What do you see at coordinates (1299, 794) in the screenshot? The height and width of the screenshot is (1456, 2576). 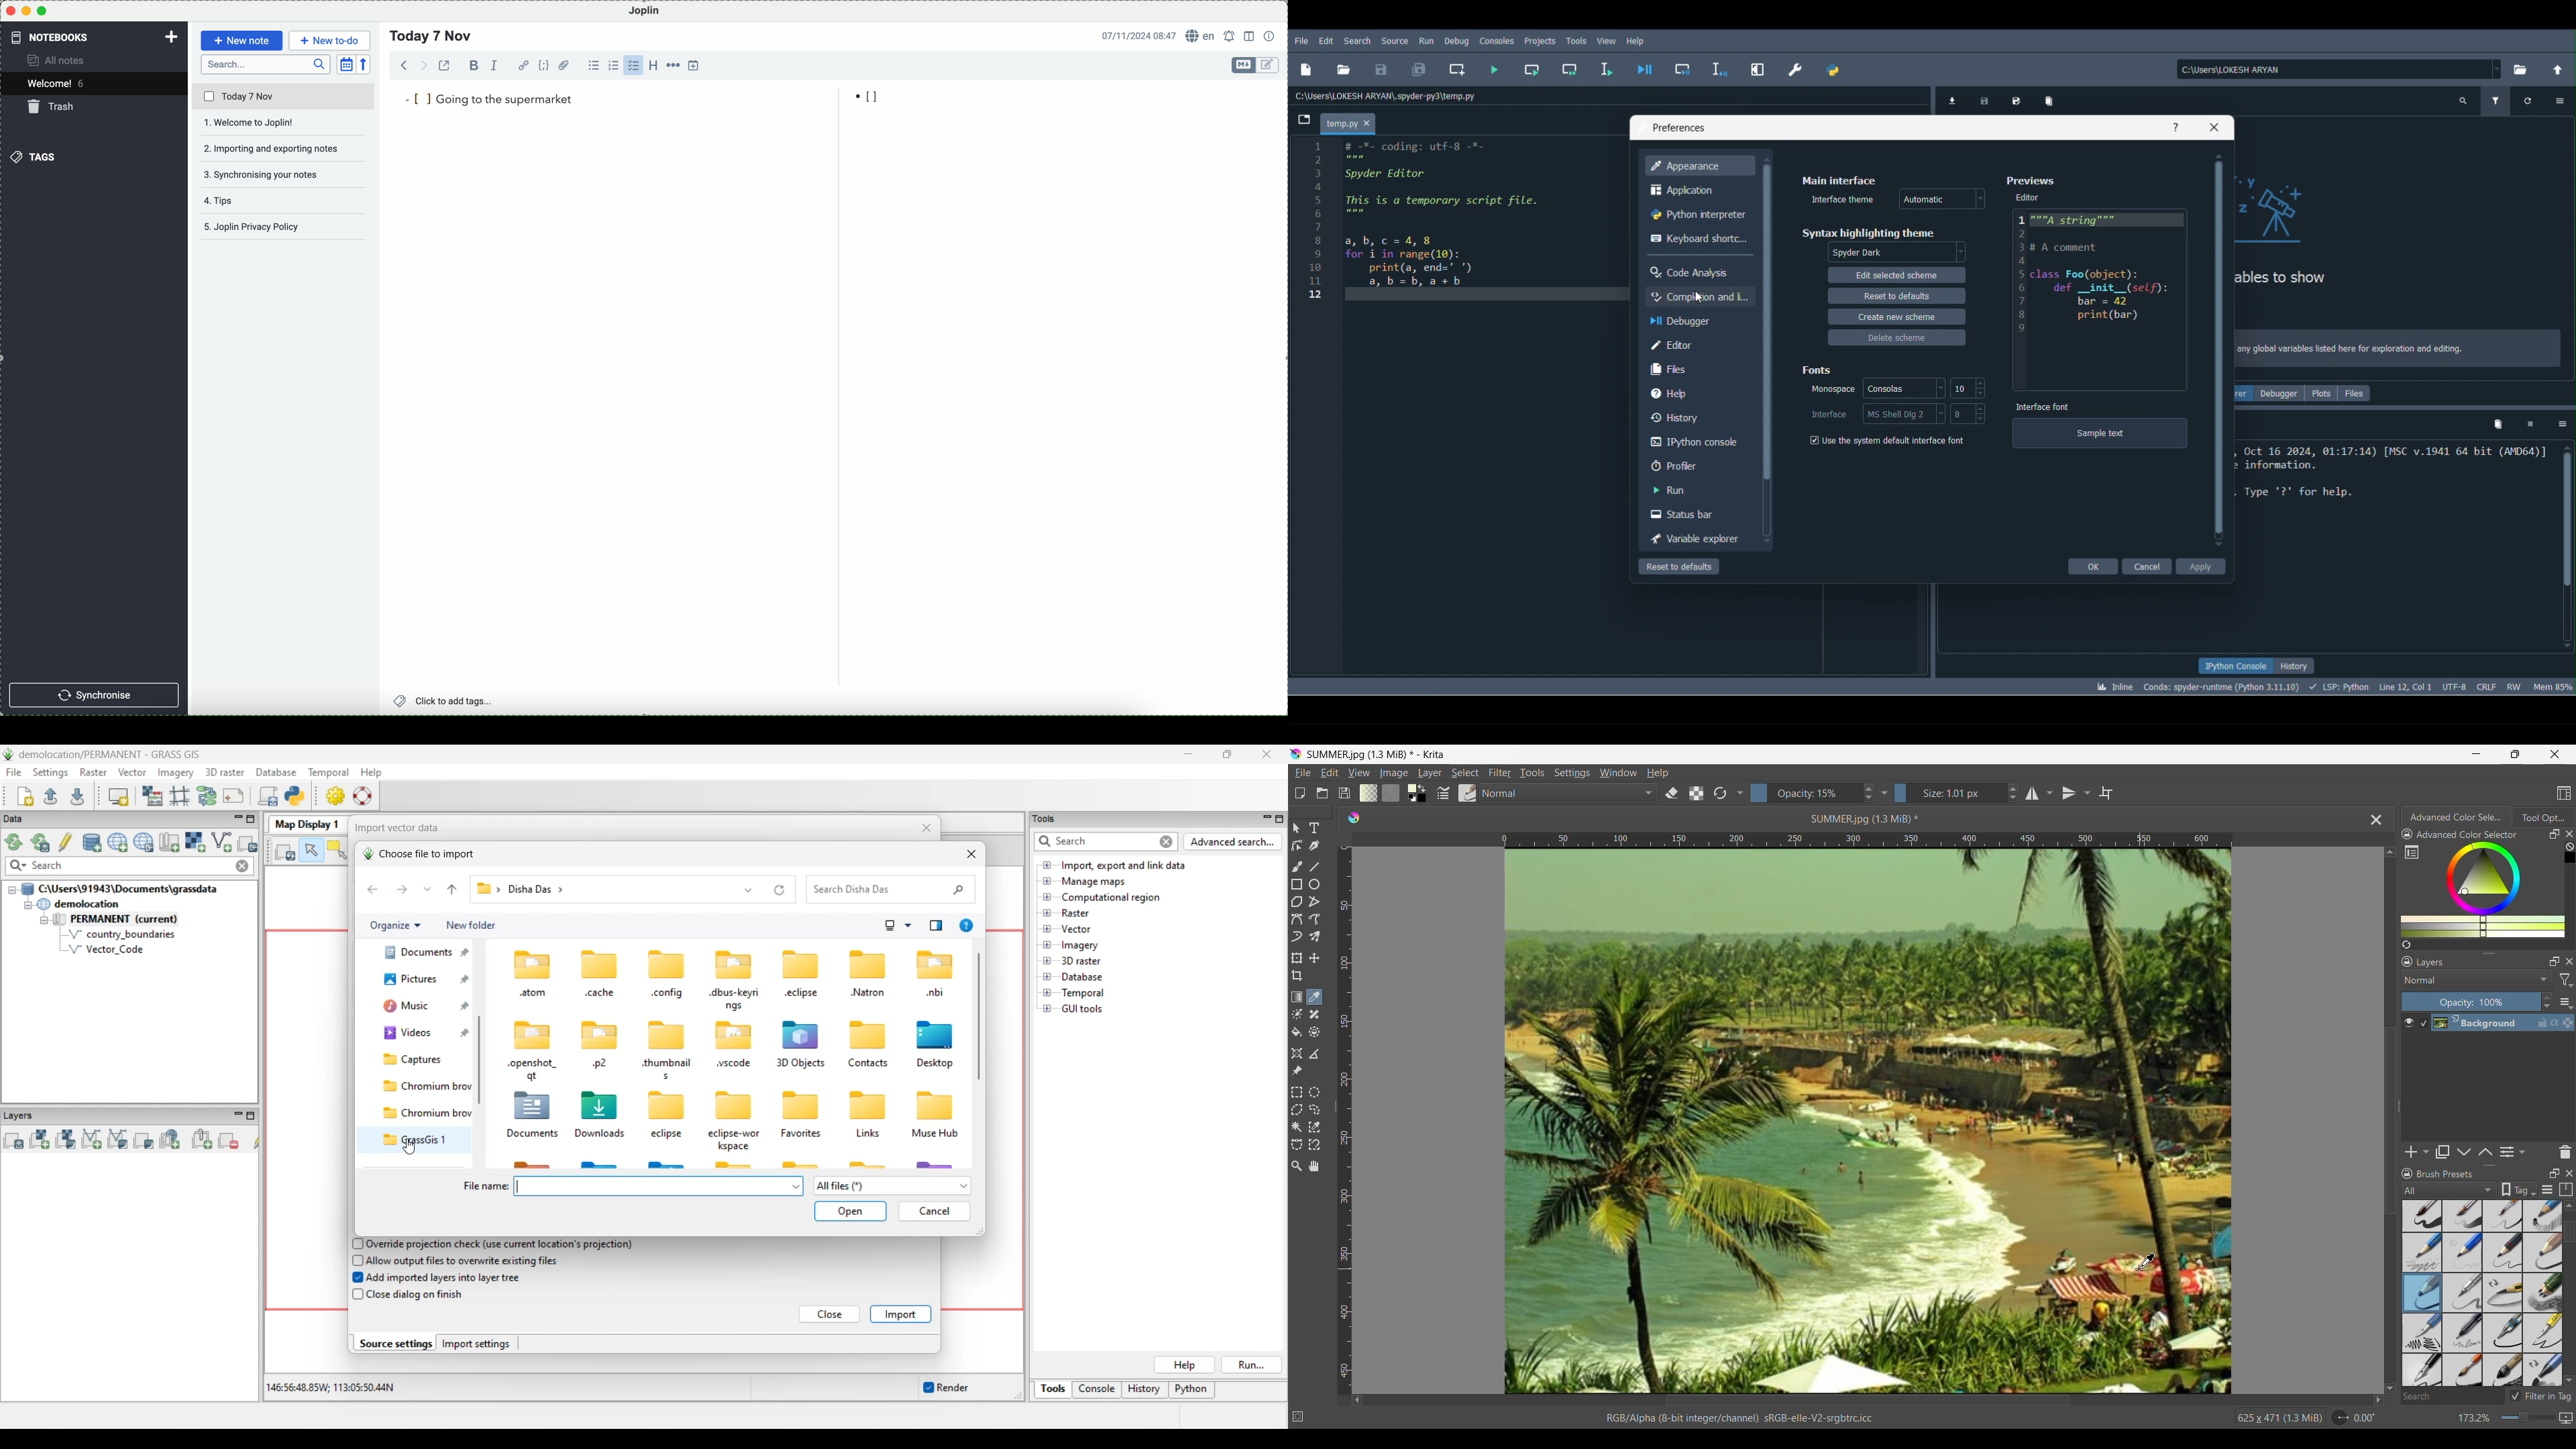 I see `Create new document` at bounding box center [1299, 794].